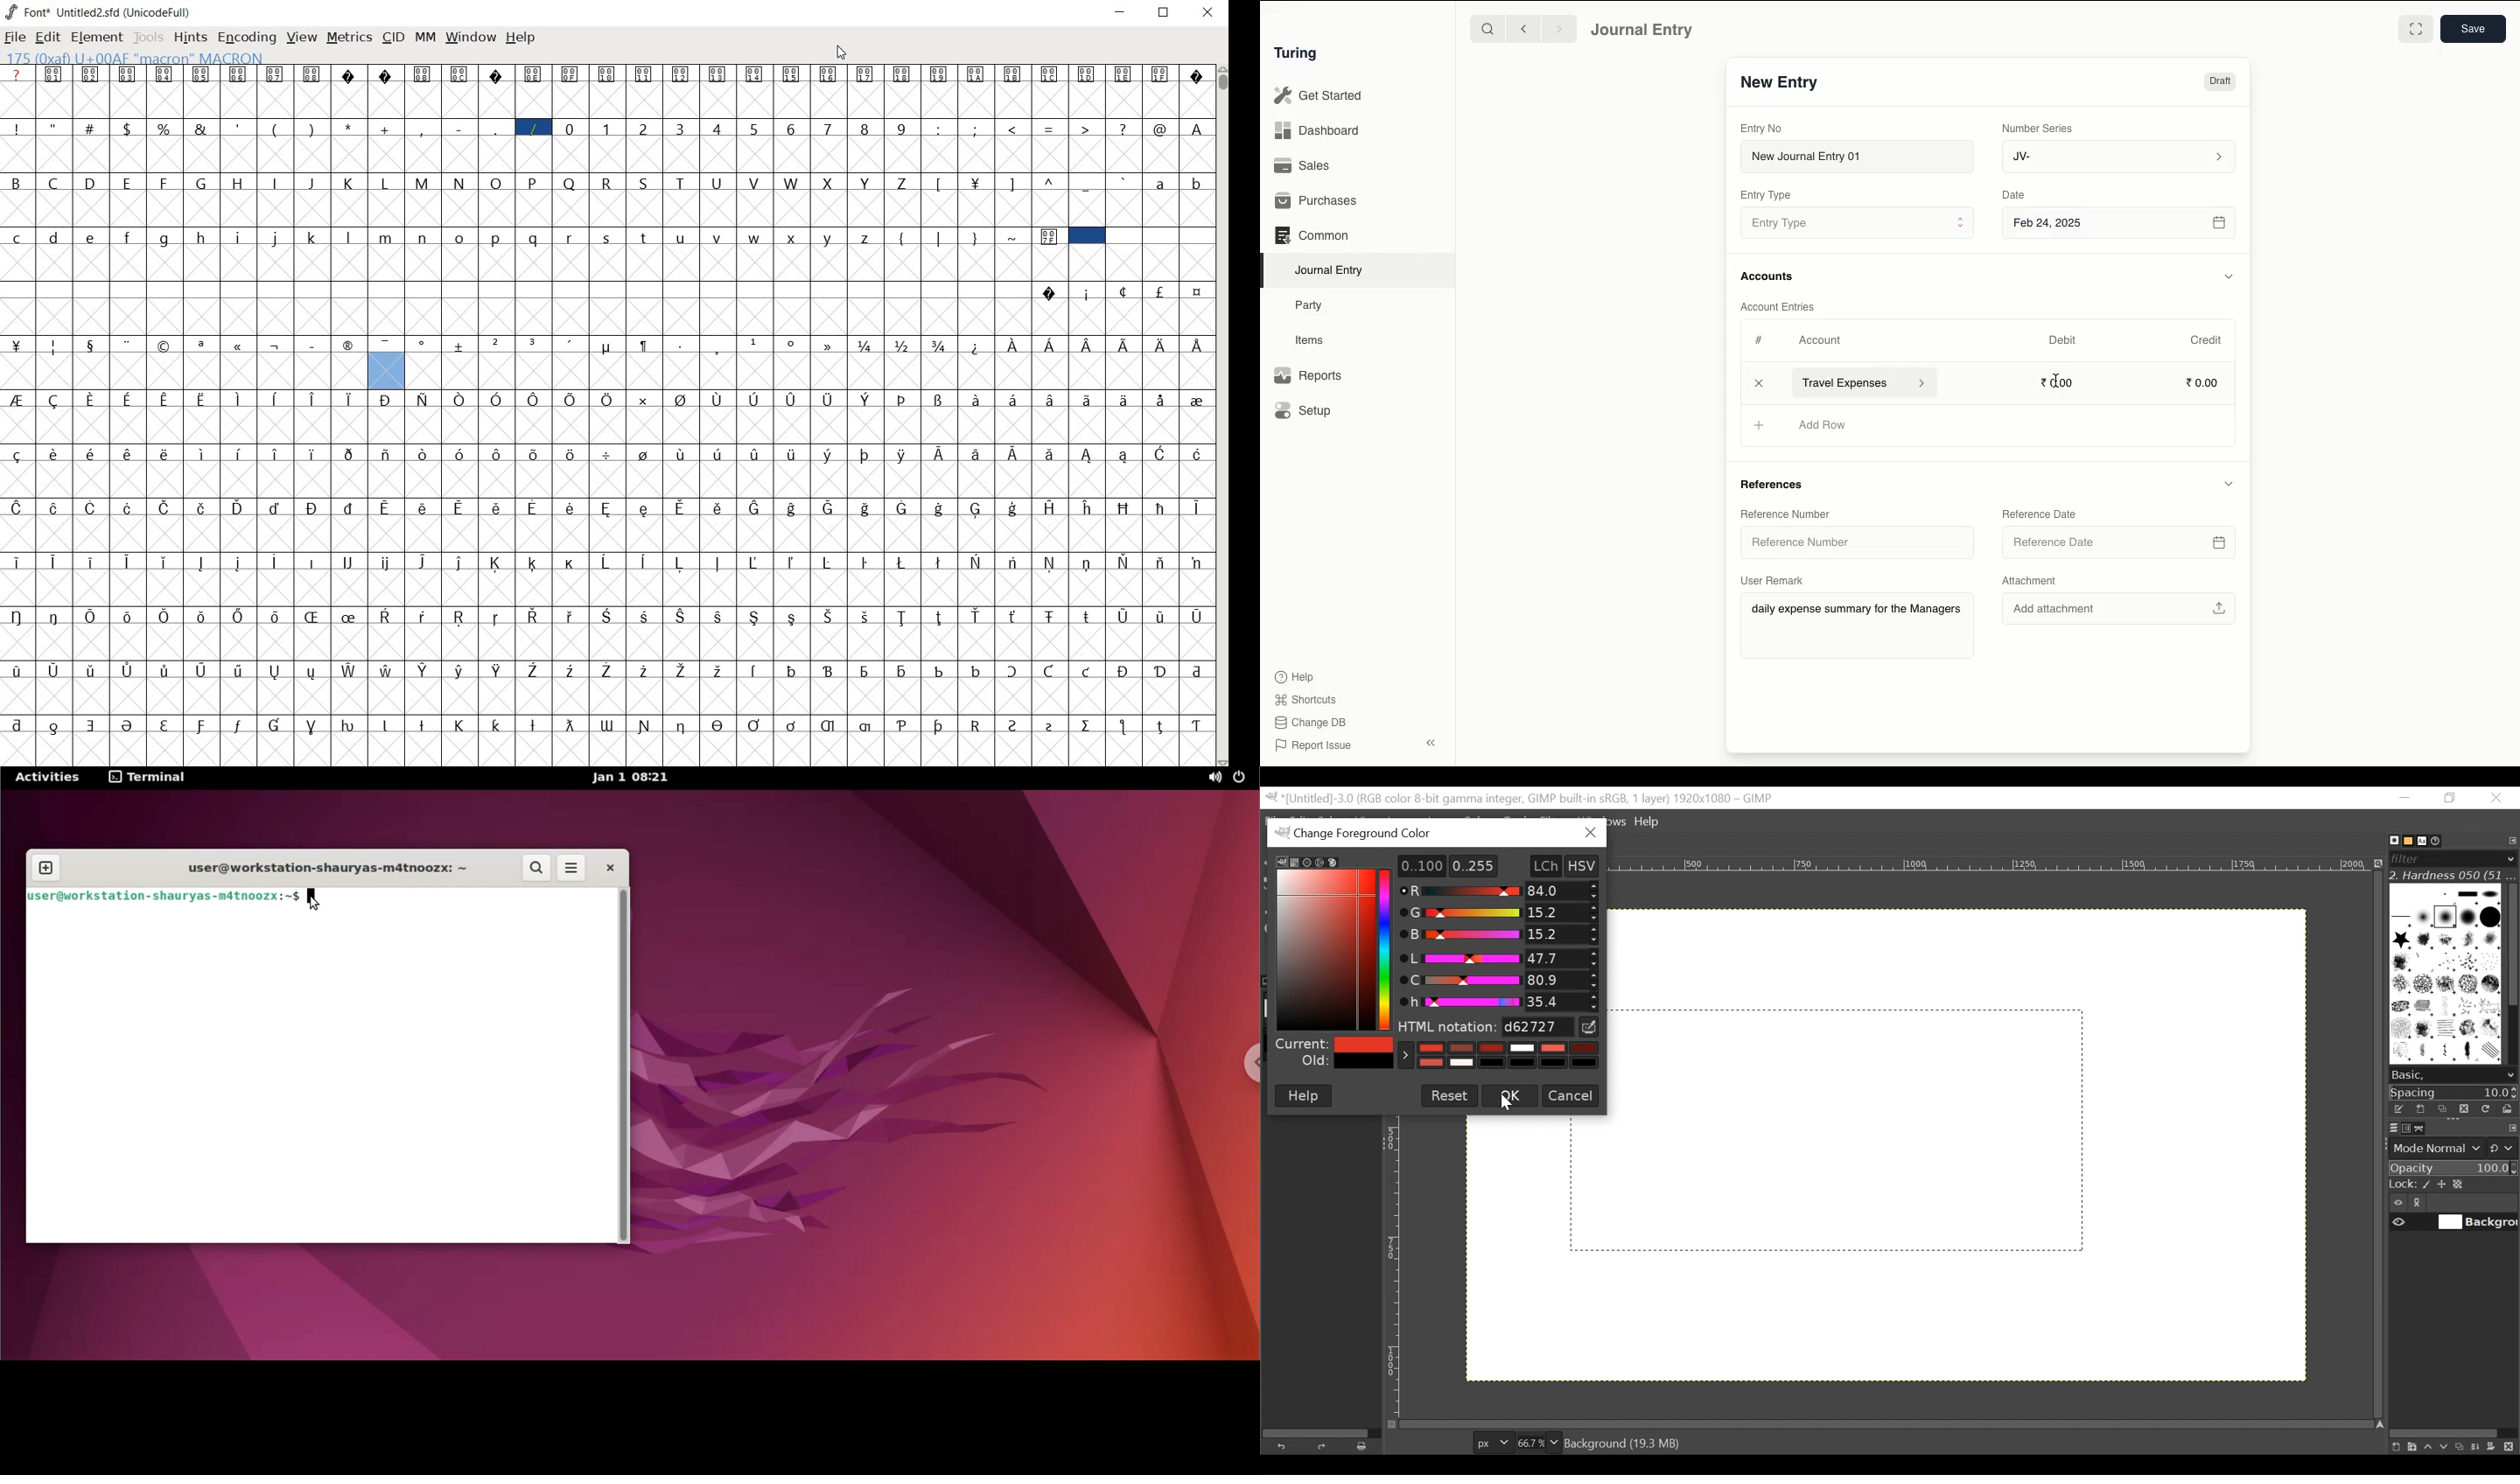  Describe the element at coordinates (533, 74) in the screenshot. I see `Symbol` at that location.